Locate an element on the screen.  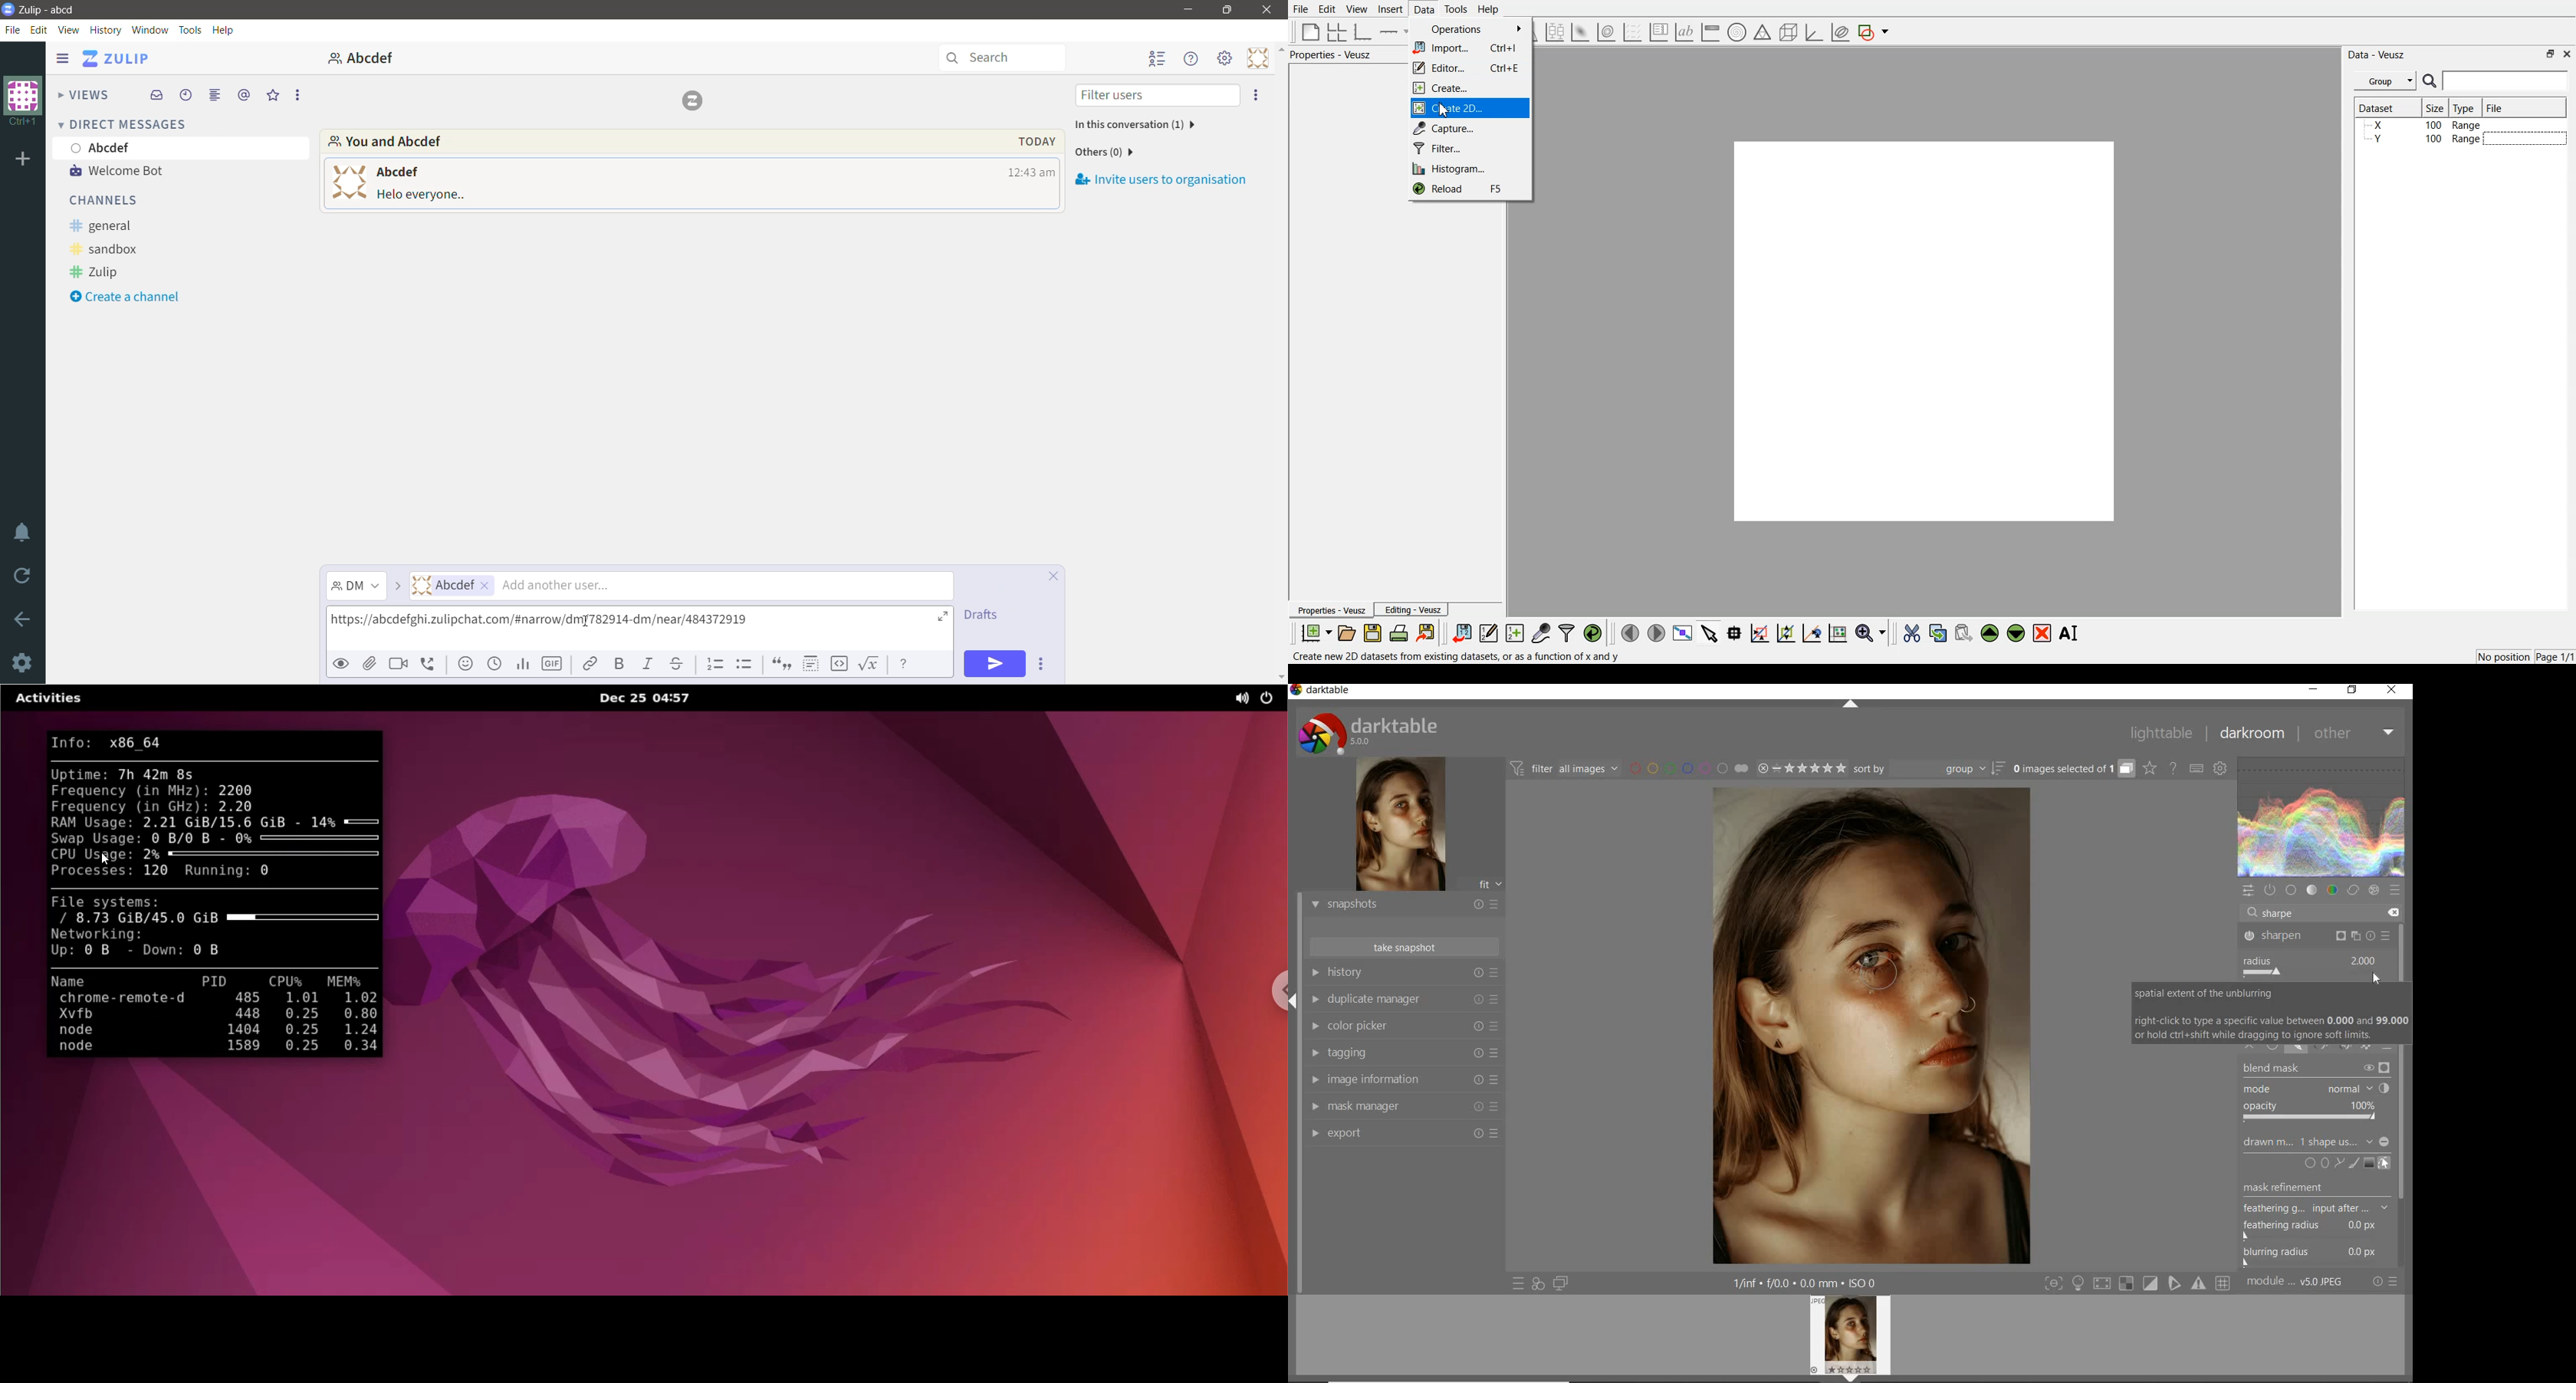
sort is located at coordinates (1928, 770).